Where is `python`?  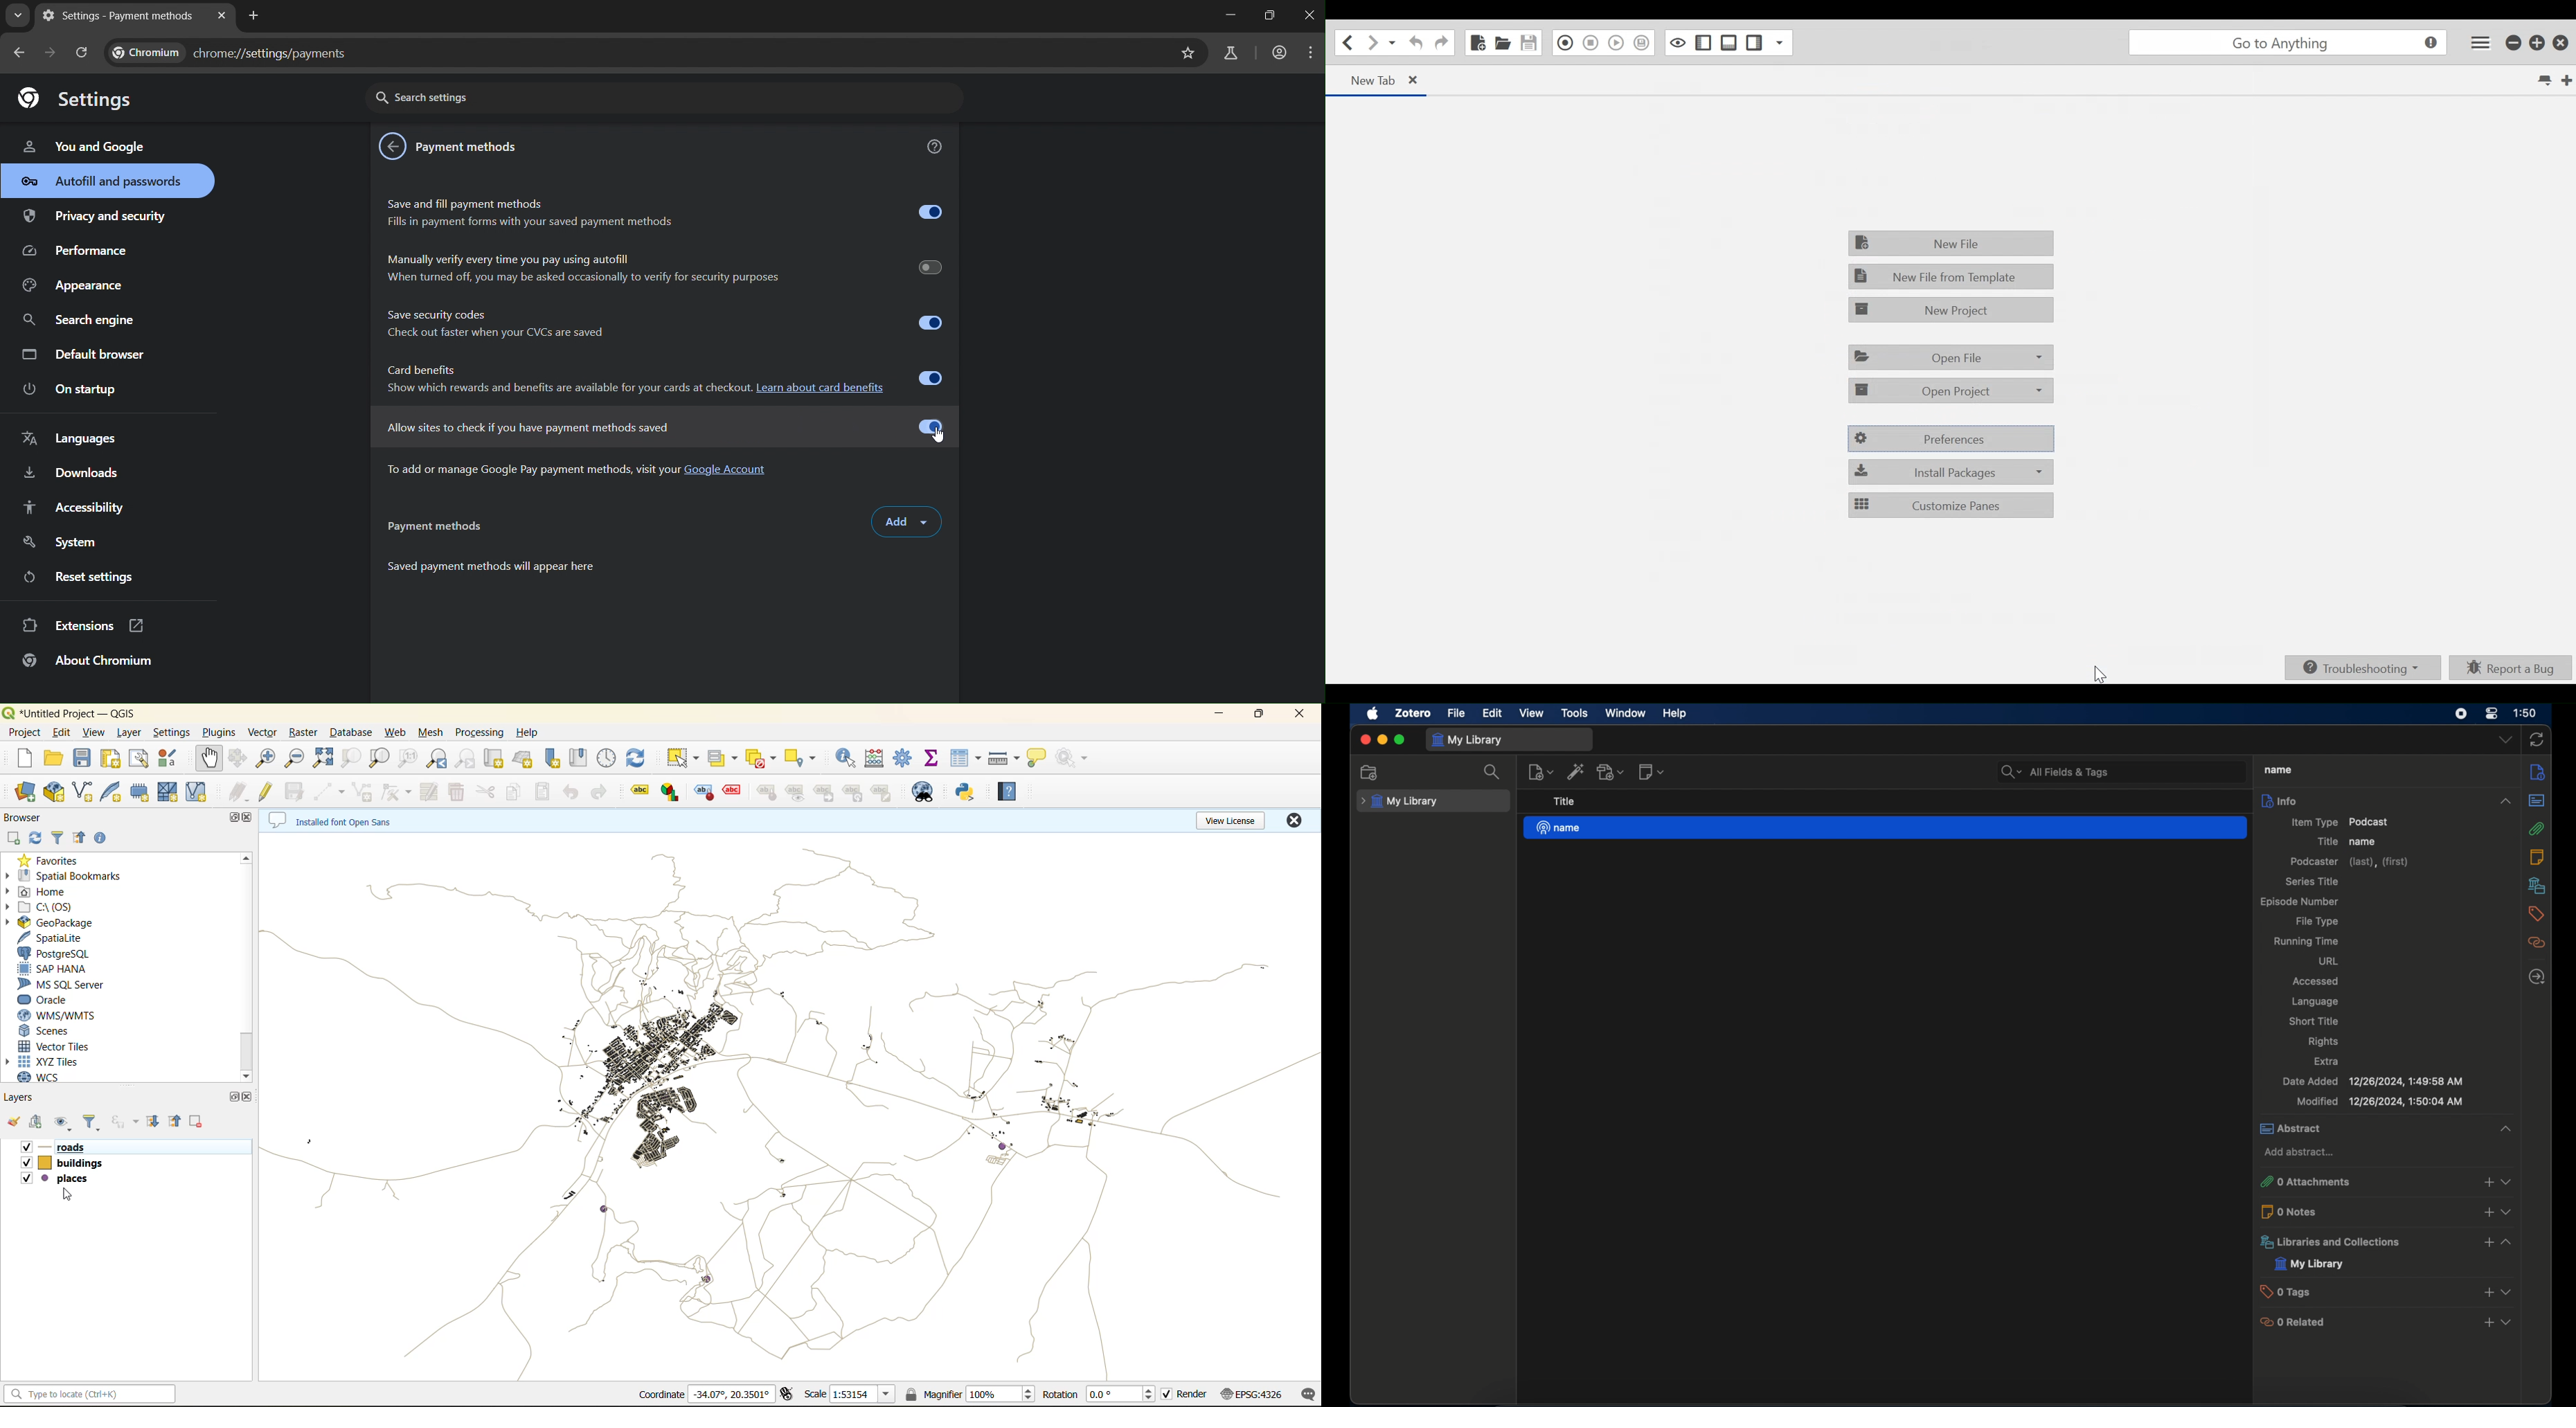
python is located at coordinates (969, 792).